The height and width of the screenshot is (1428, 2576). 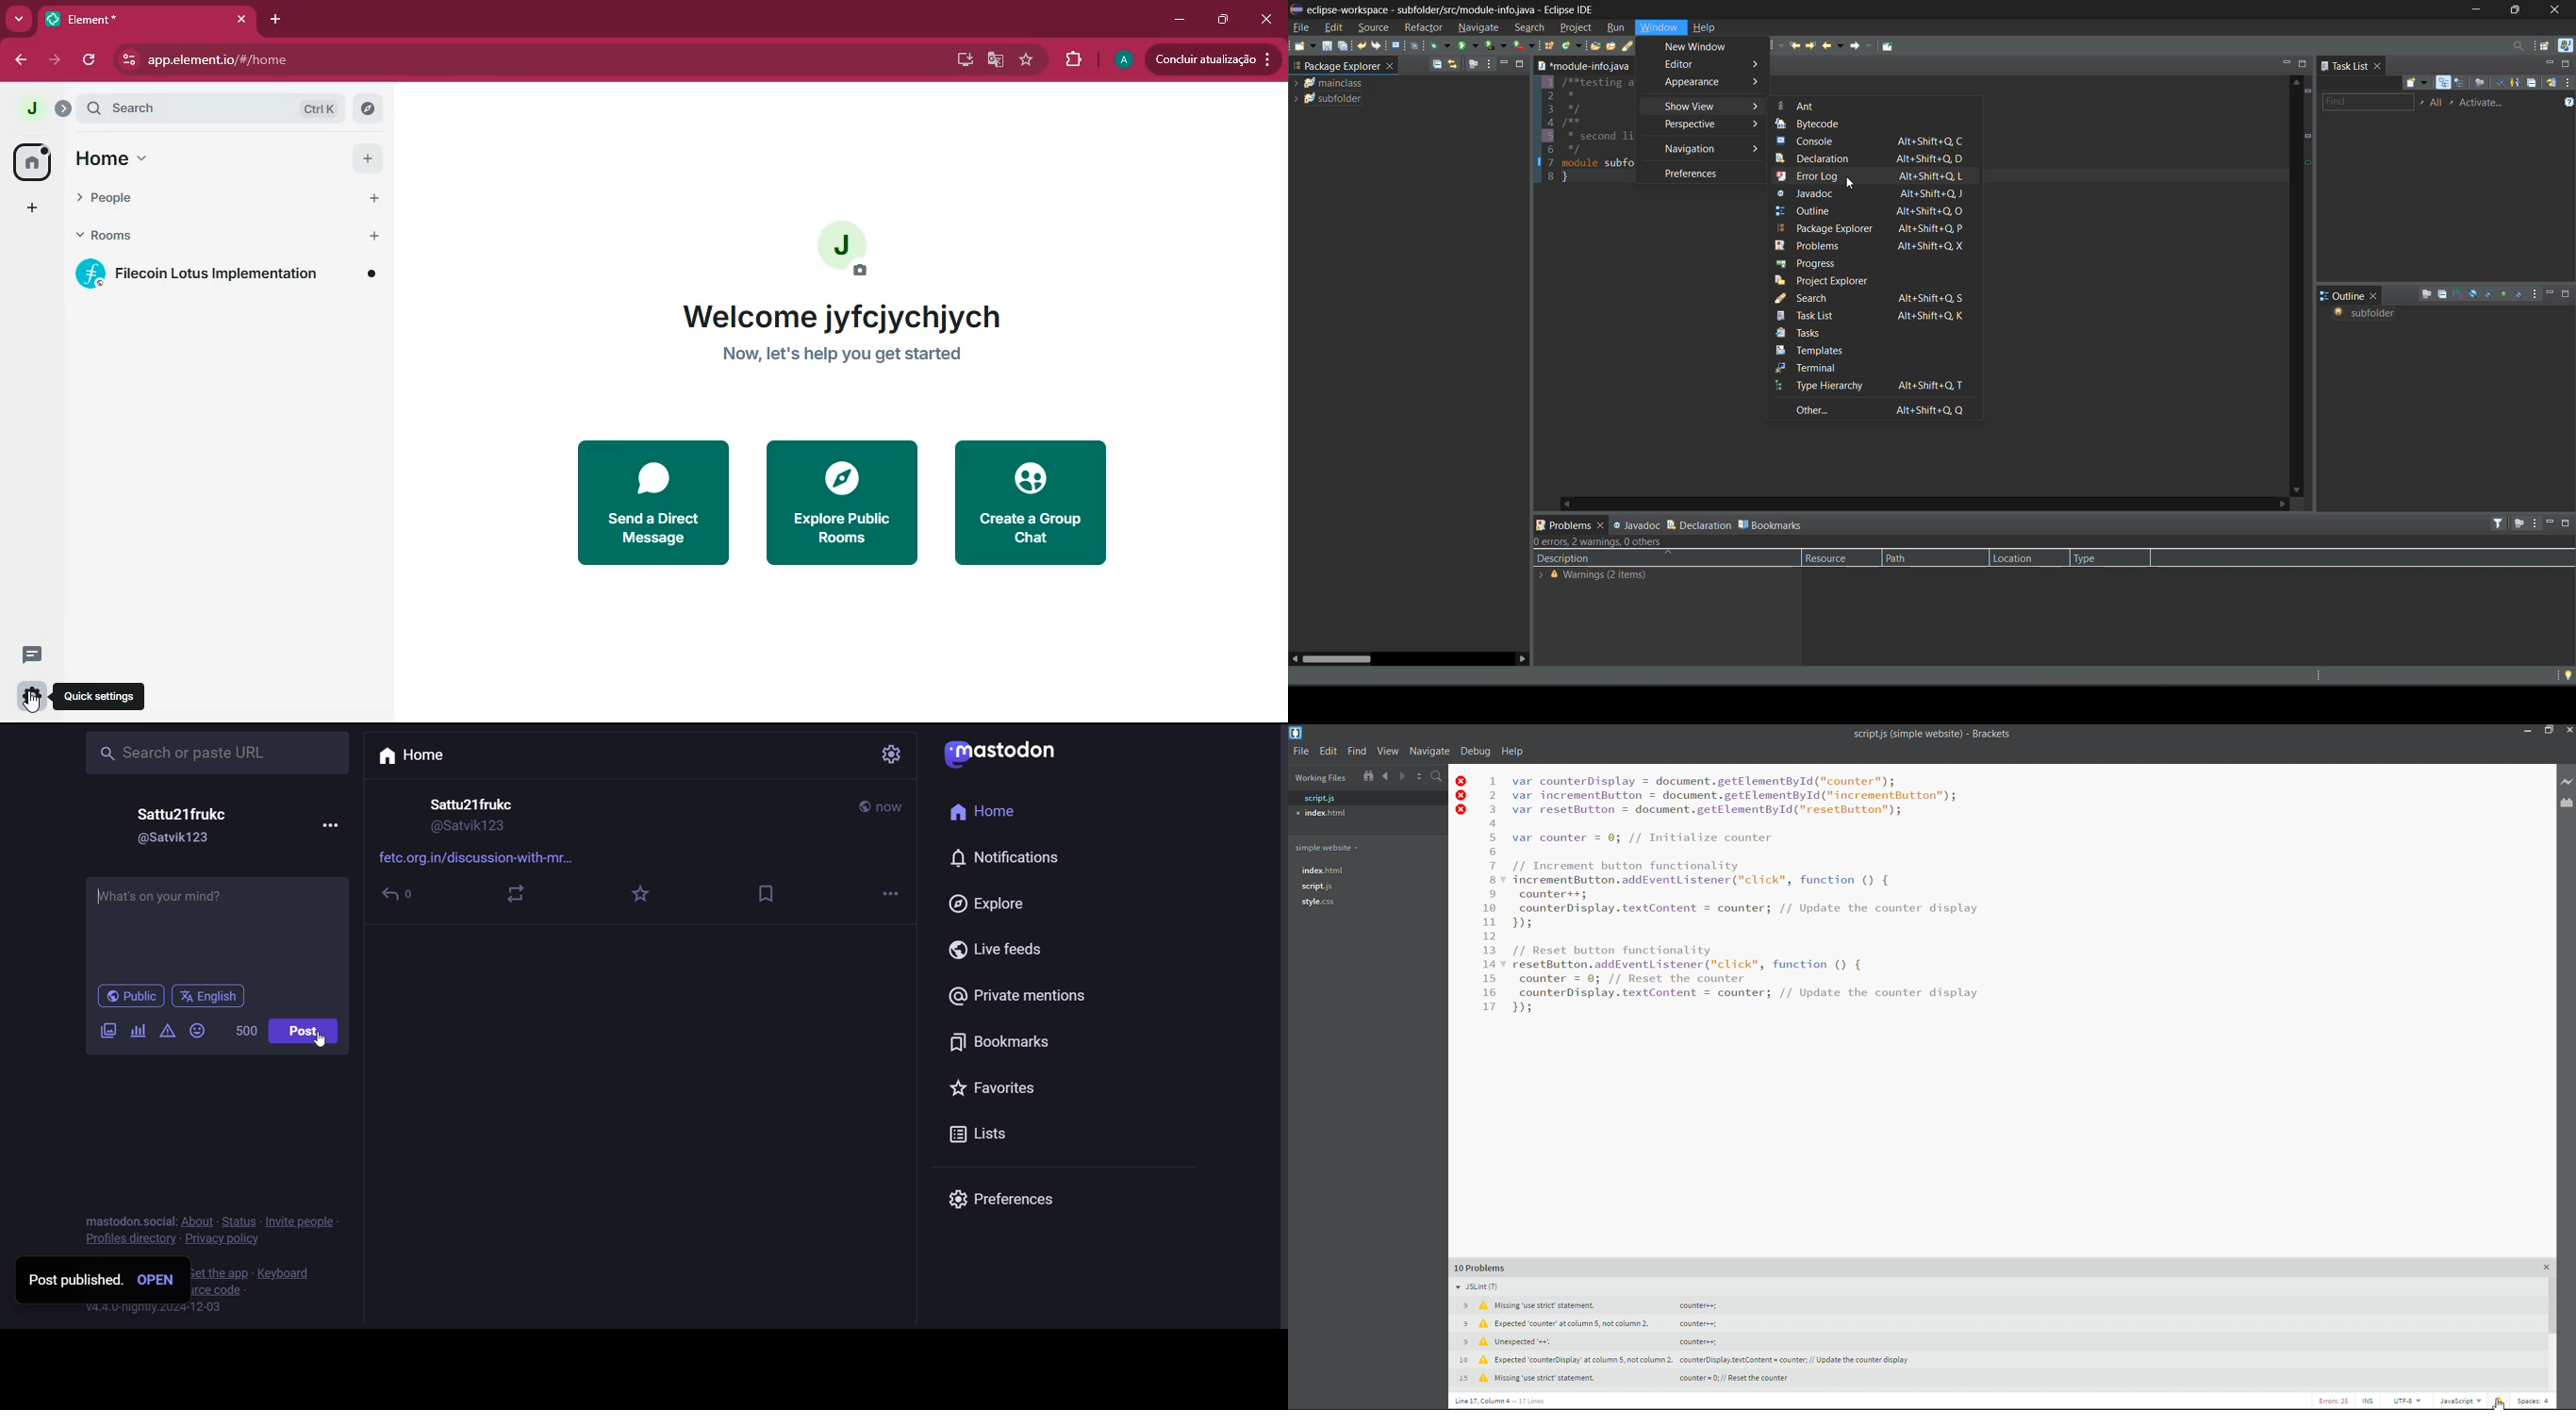 What do you see at coordinates (238, 1222) in the screenshot?
I see `status` at bounding box center [238, 1222].